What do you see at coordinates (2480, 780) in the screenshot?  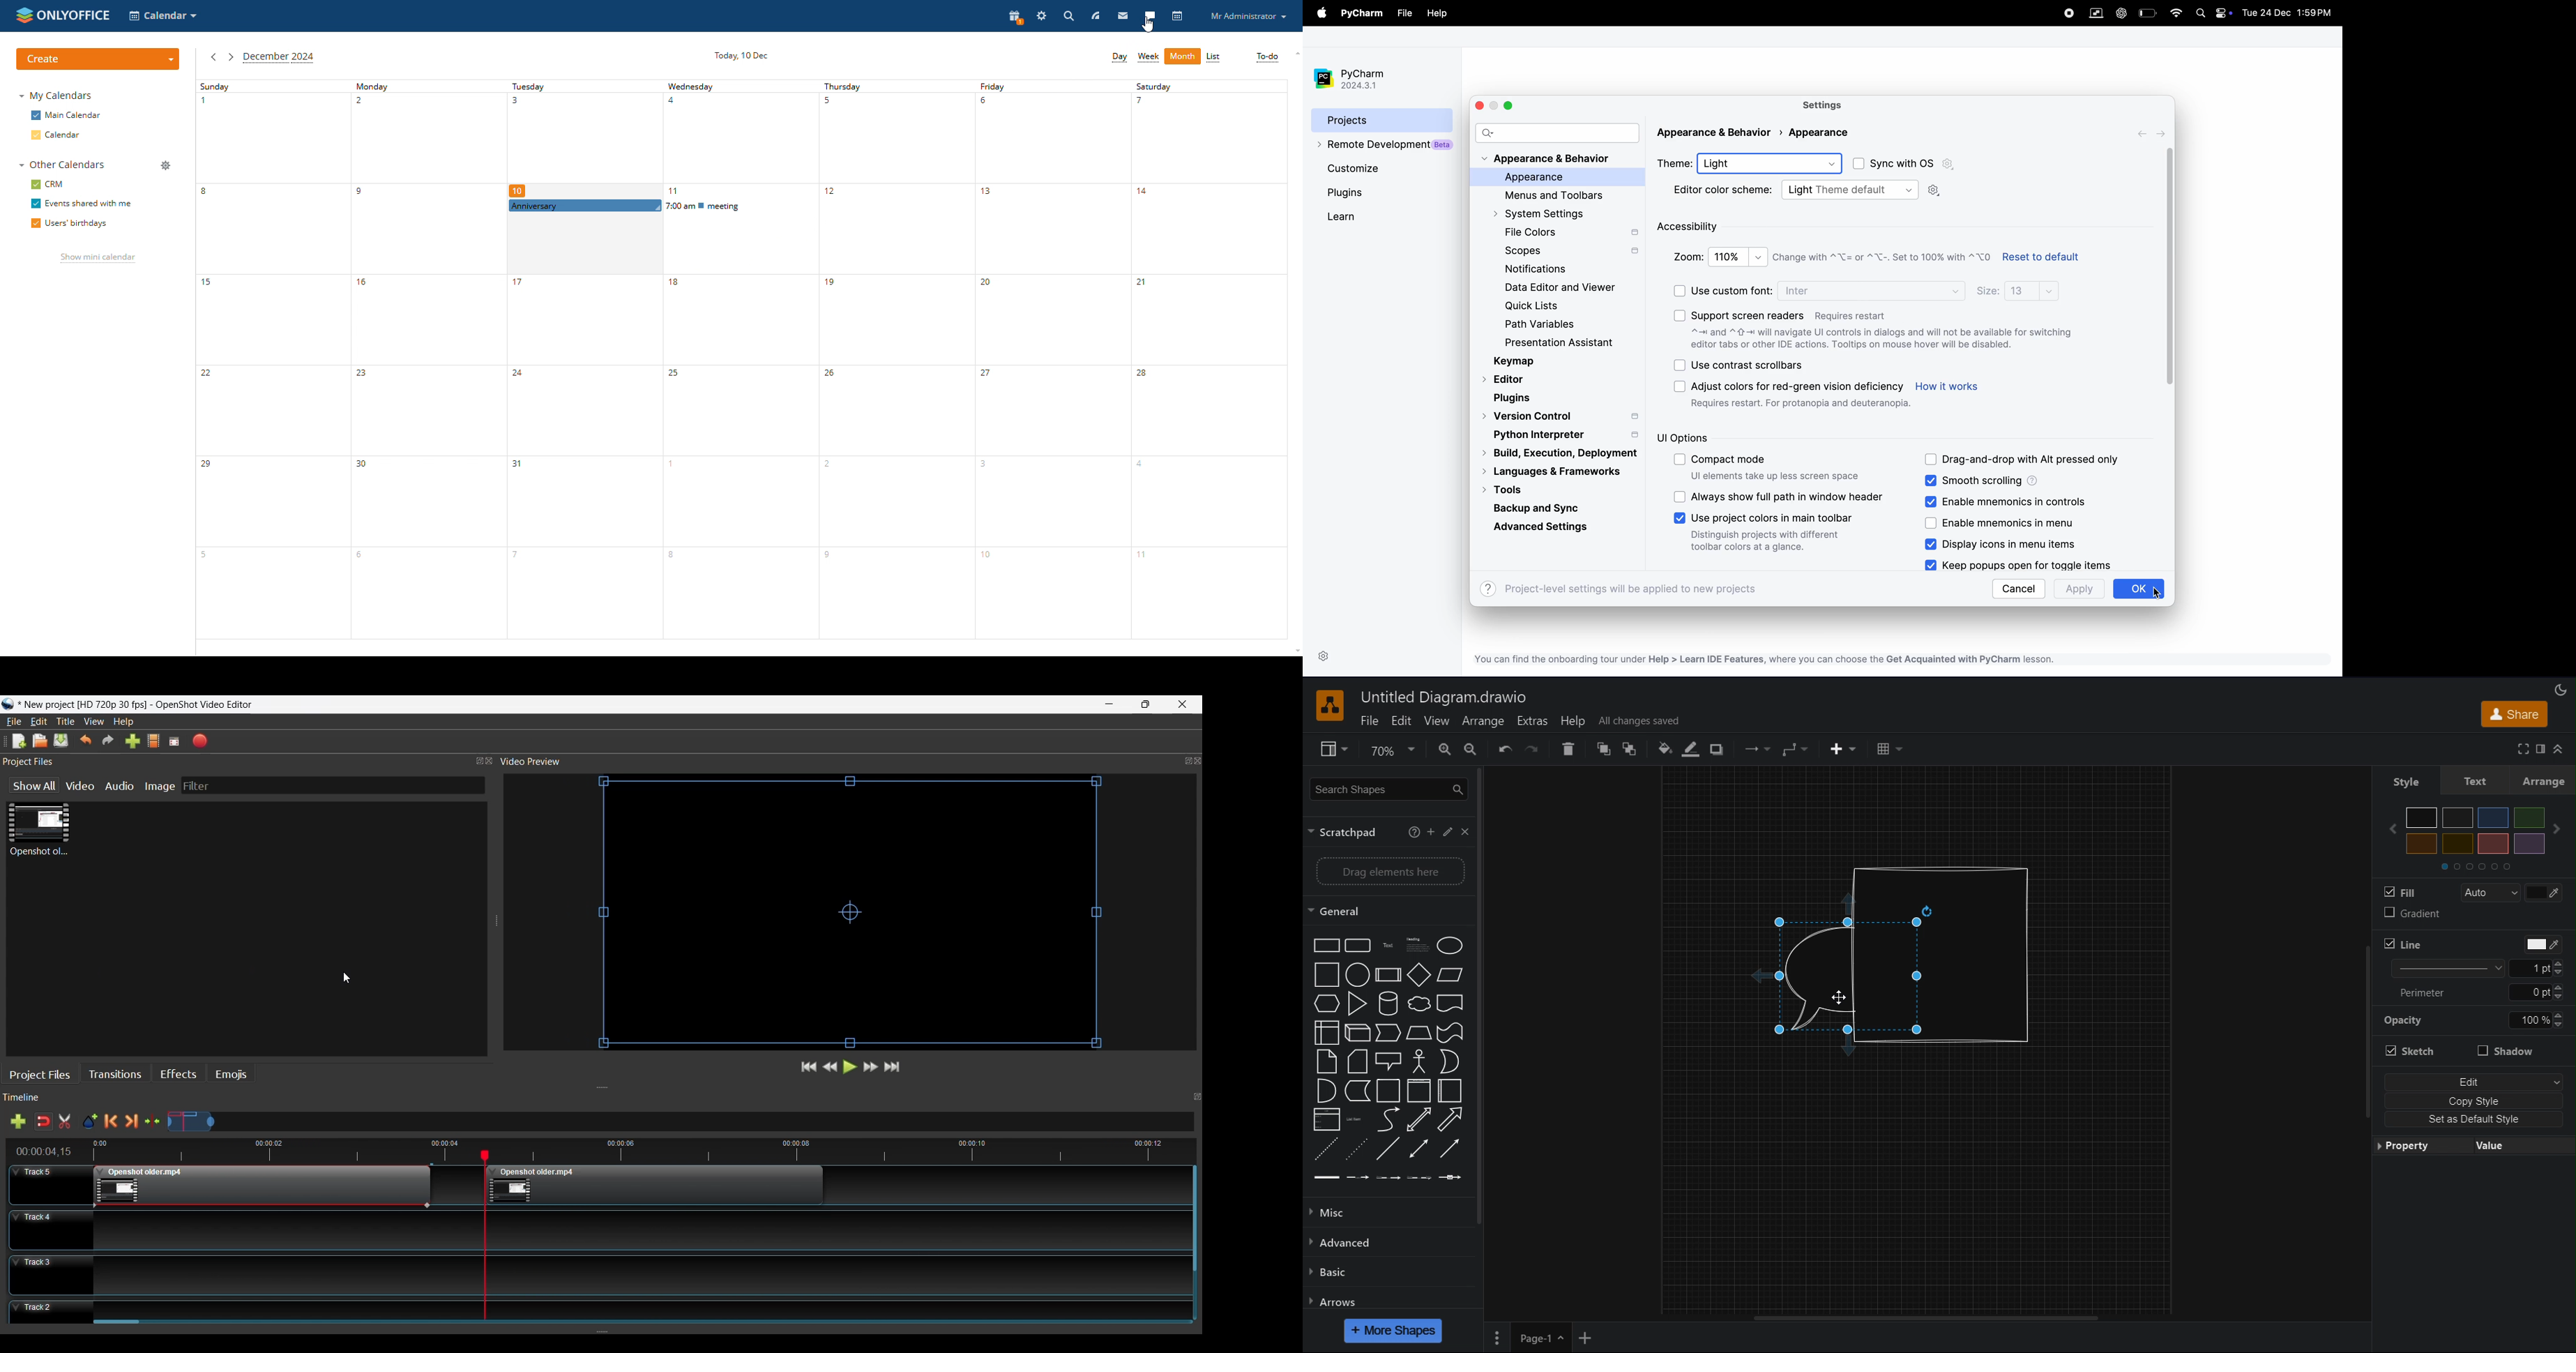 I see `Text` at bounding box center [2480, 780].